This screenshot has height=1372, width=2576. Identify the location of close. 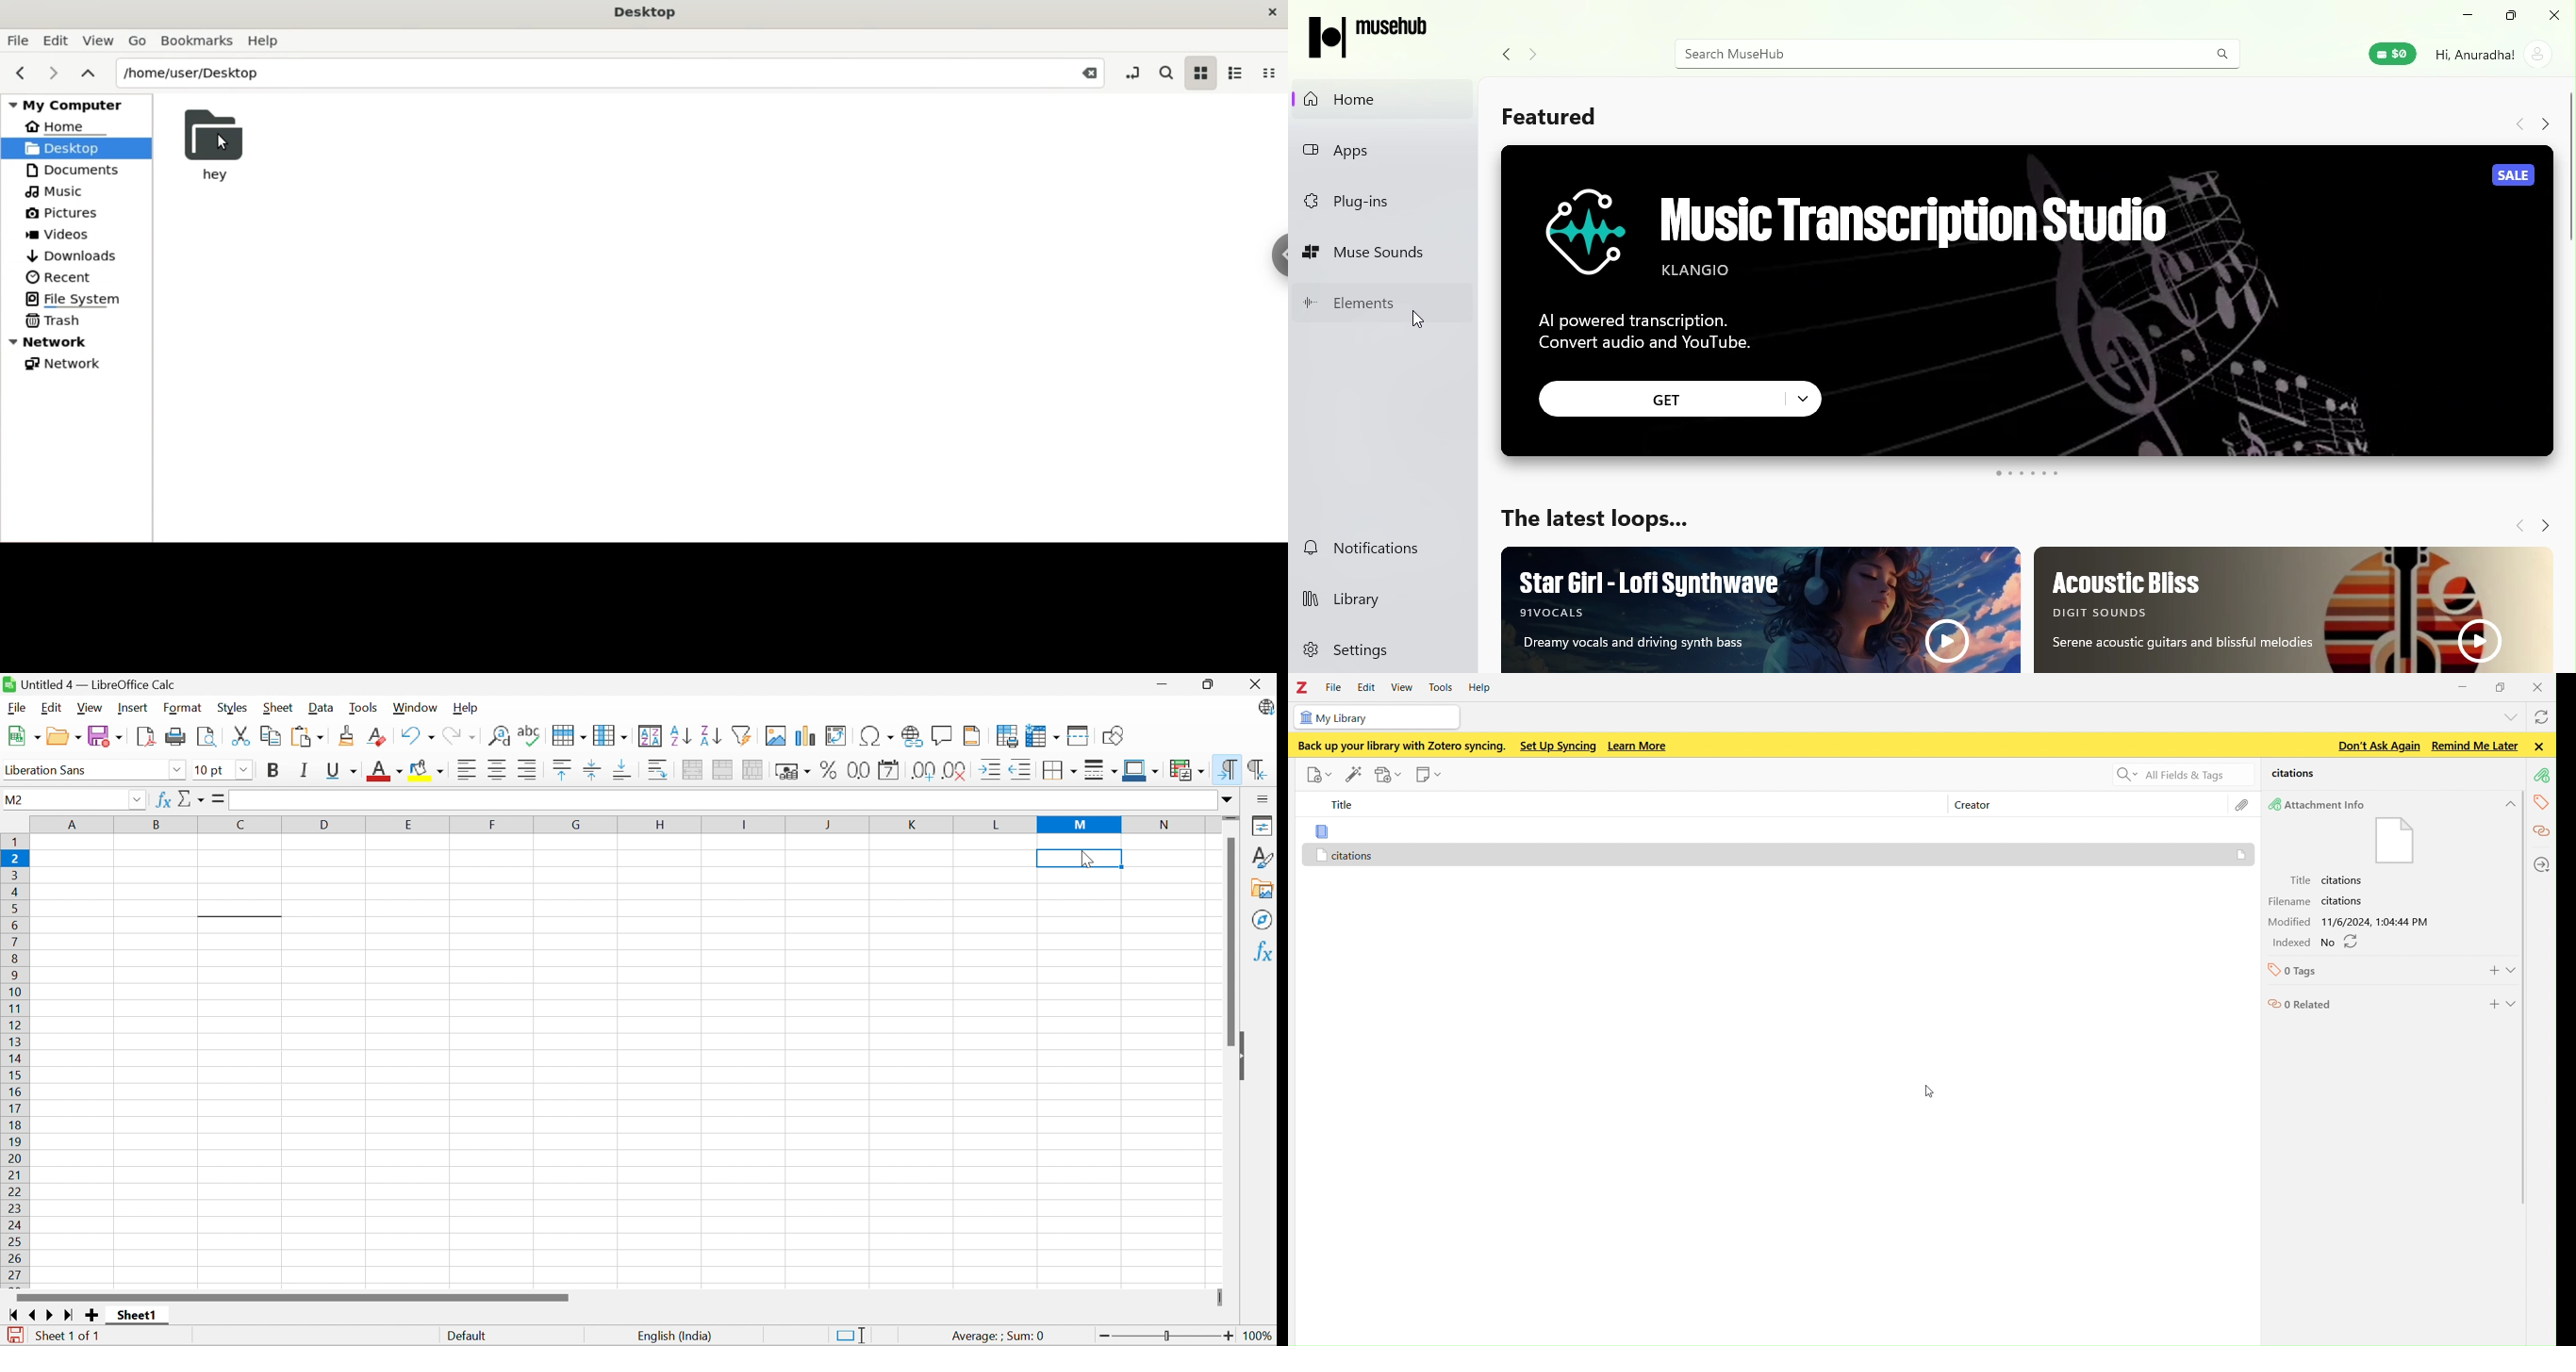
(2539, 686).